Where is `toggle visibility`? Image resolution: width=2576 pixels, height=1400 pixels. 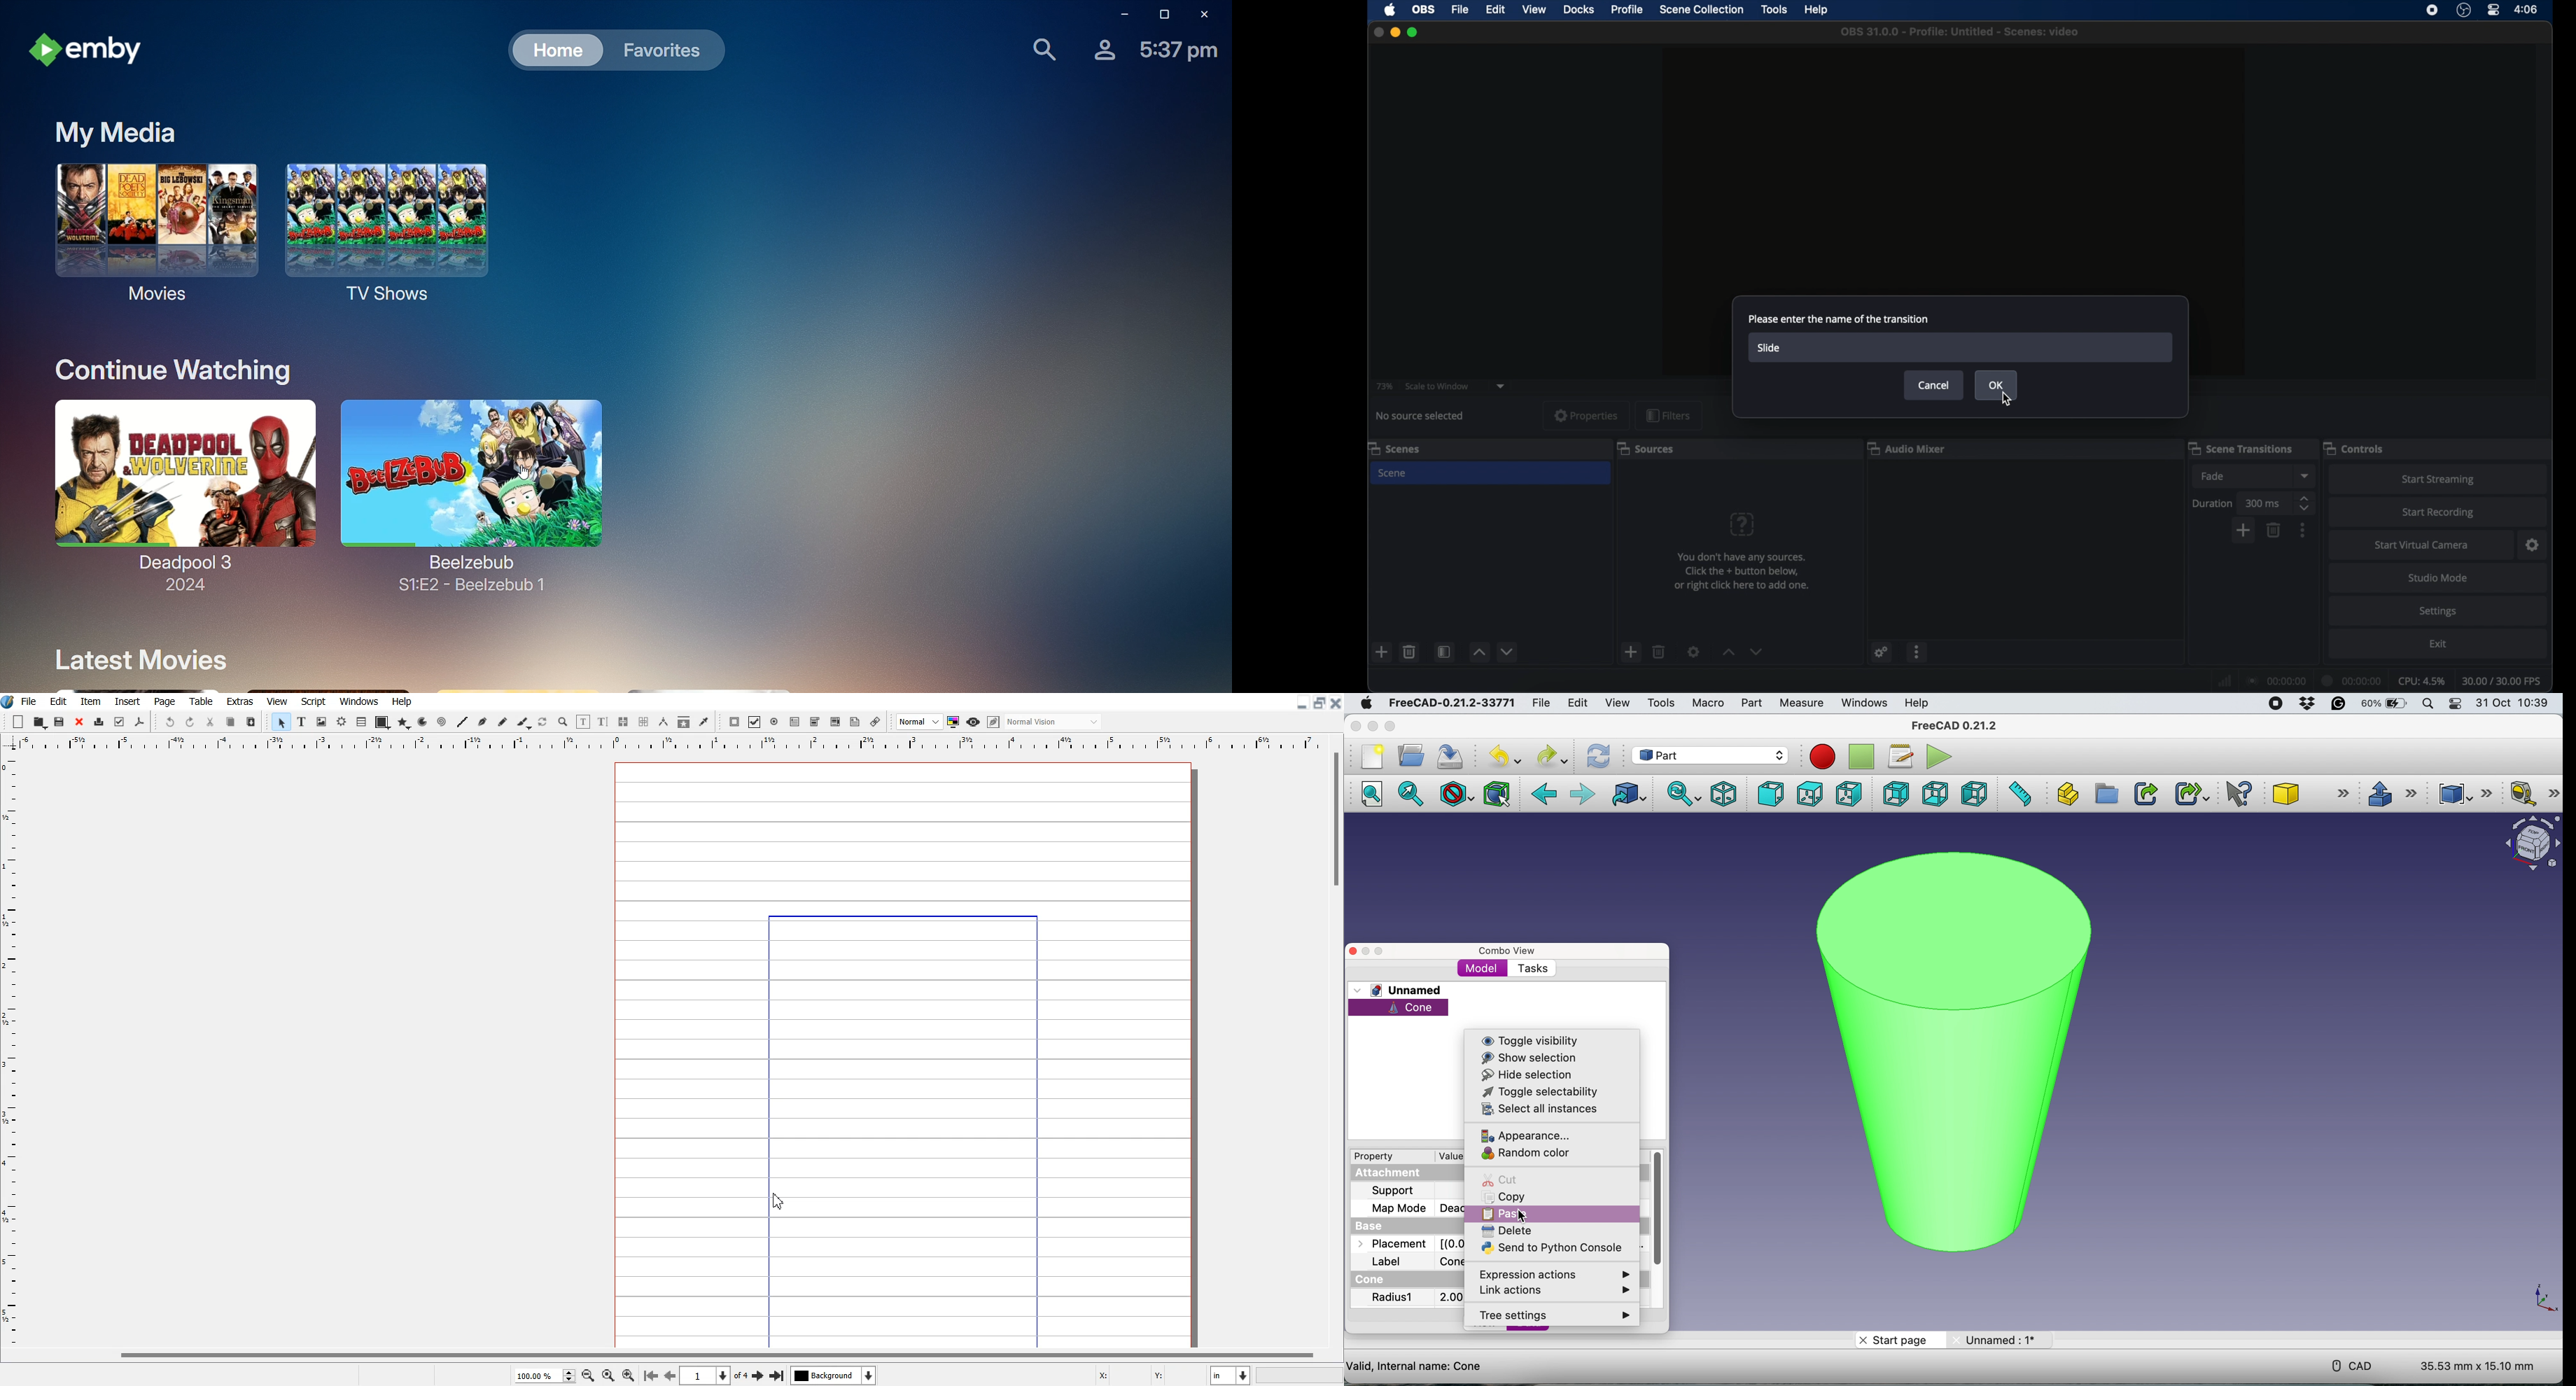 toggle visibility is located at coordinates (1532, 1040).